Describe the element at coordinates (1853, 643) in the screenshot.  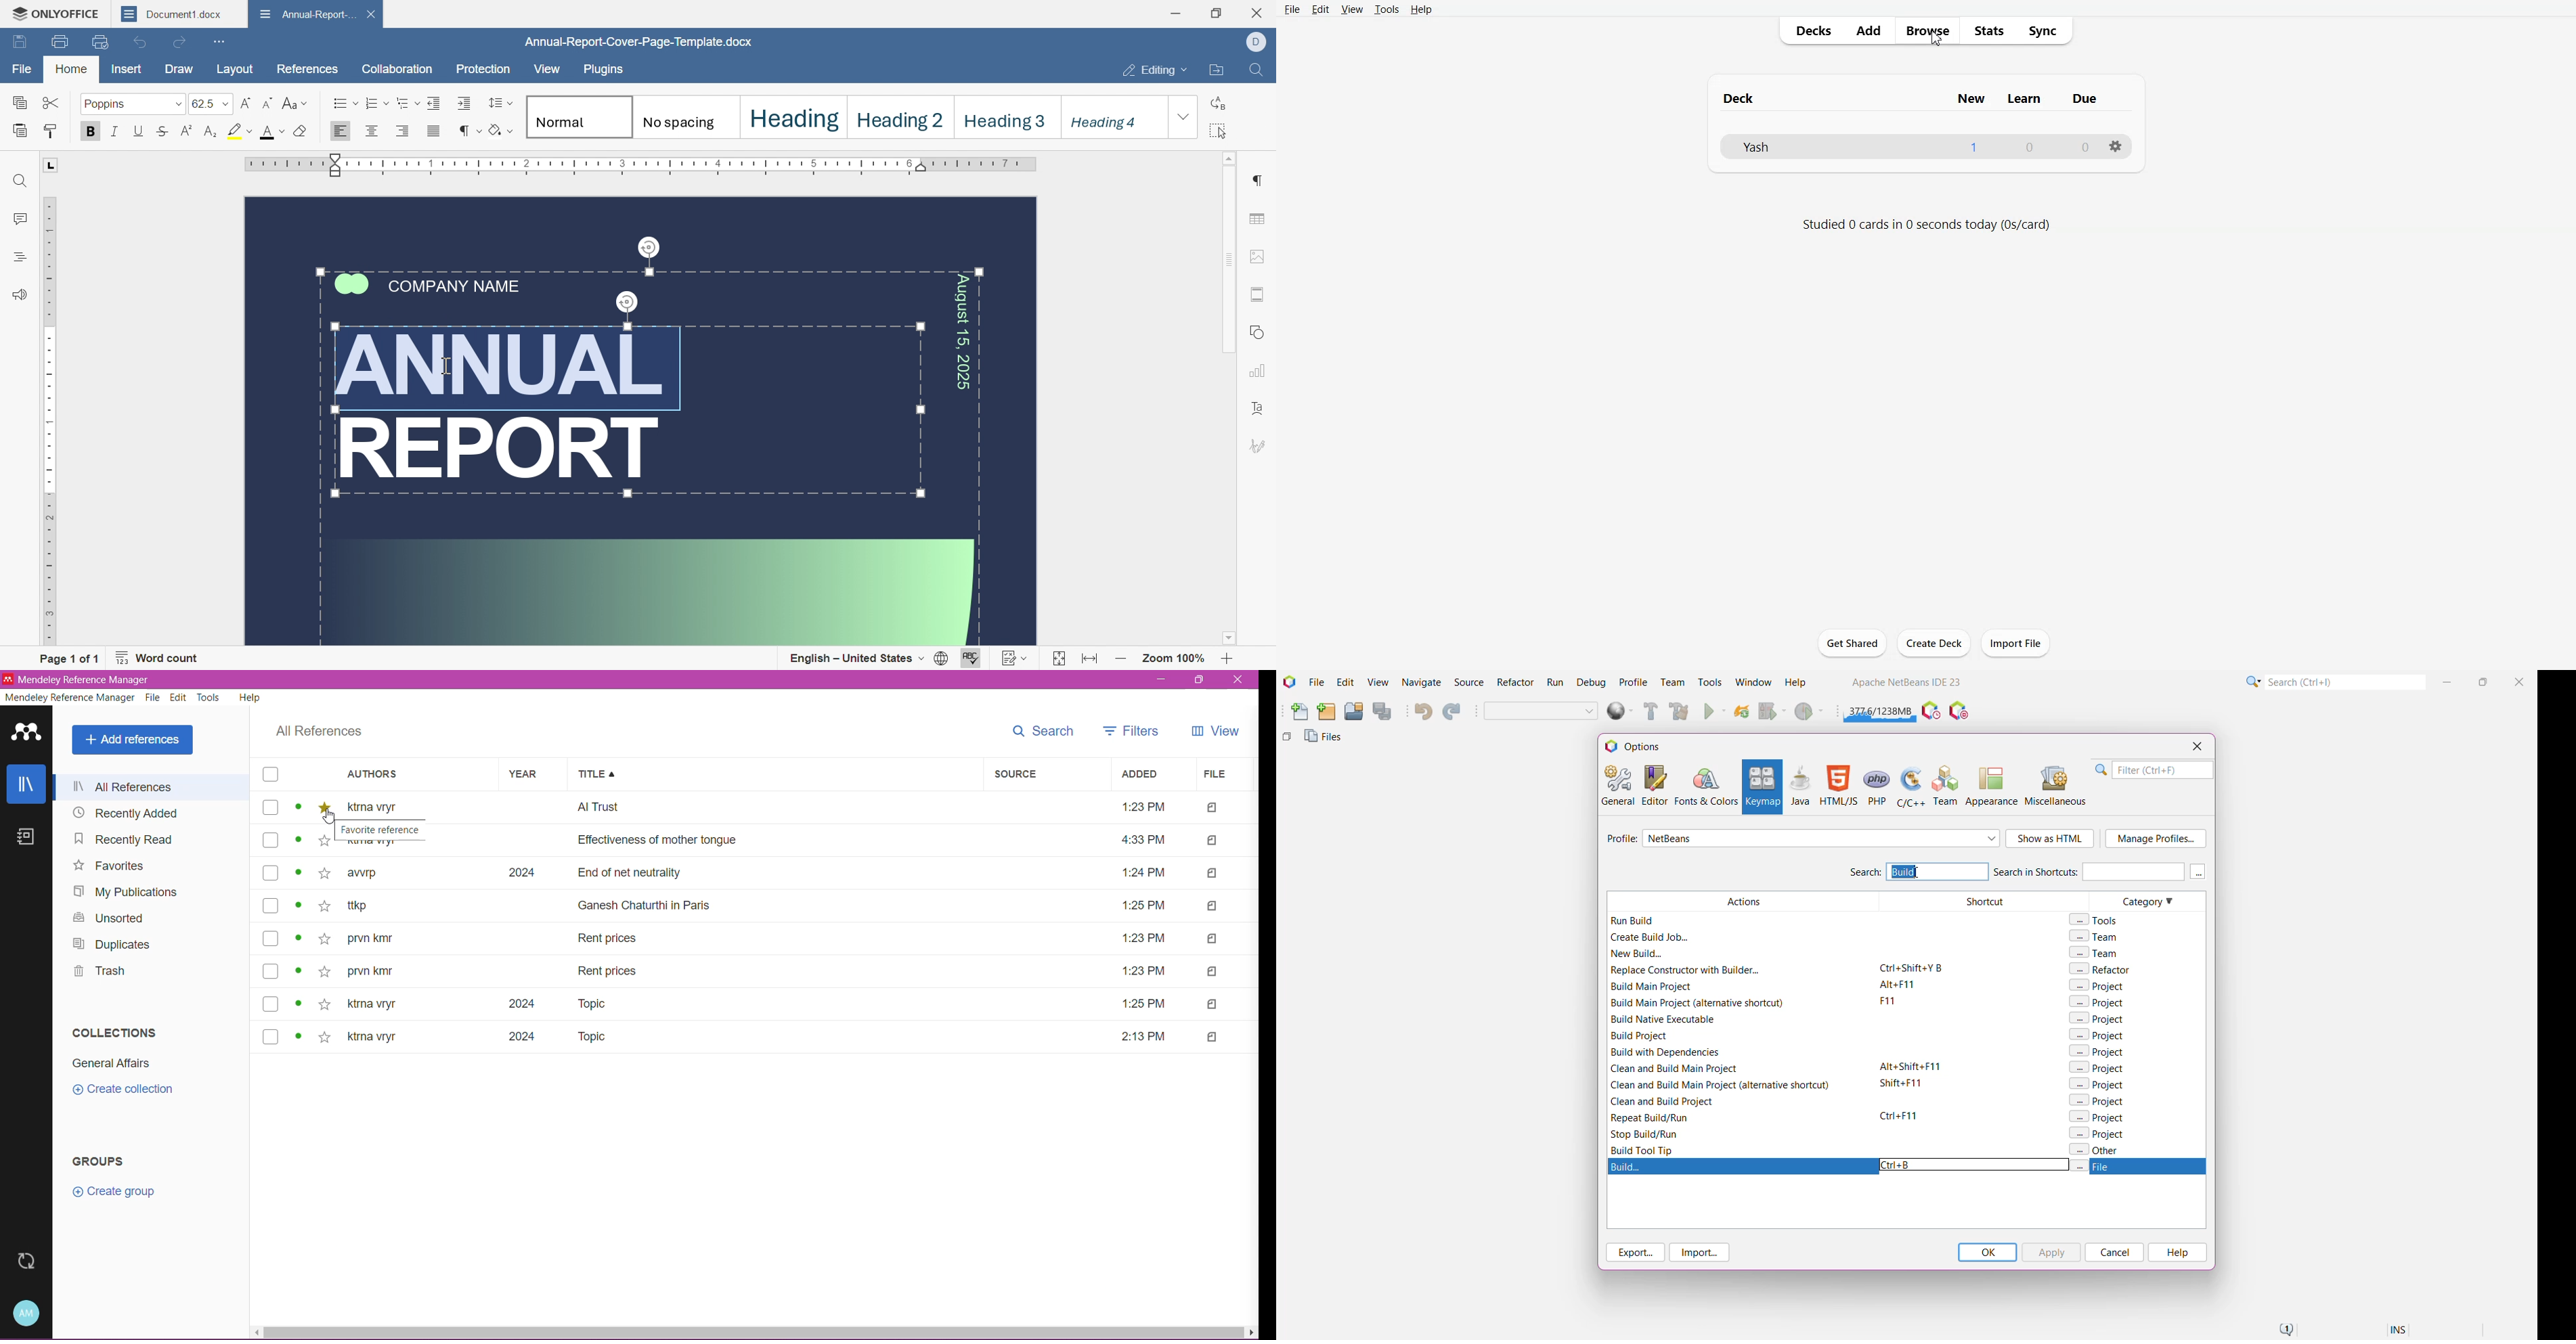
I see `Get Shared` at that location.